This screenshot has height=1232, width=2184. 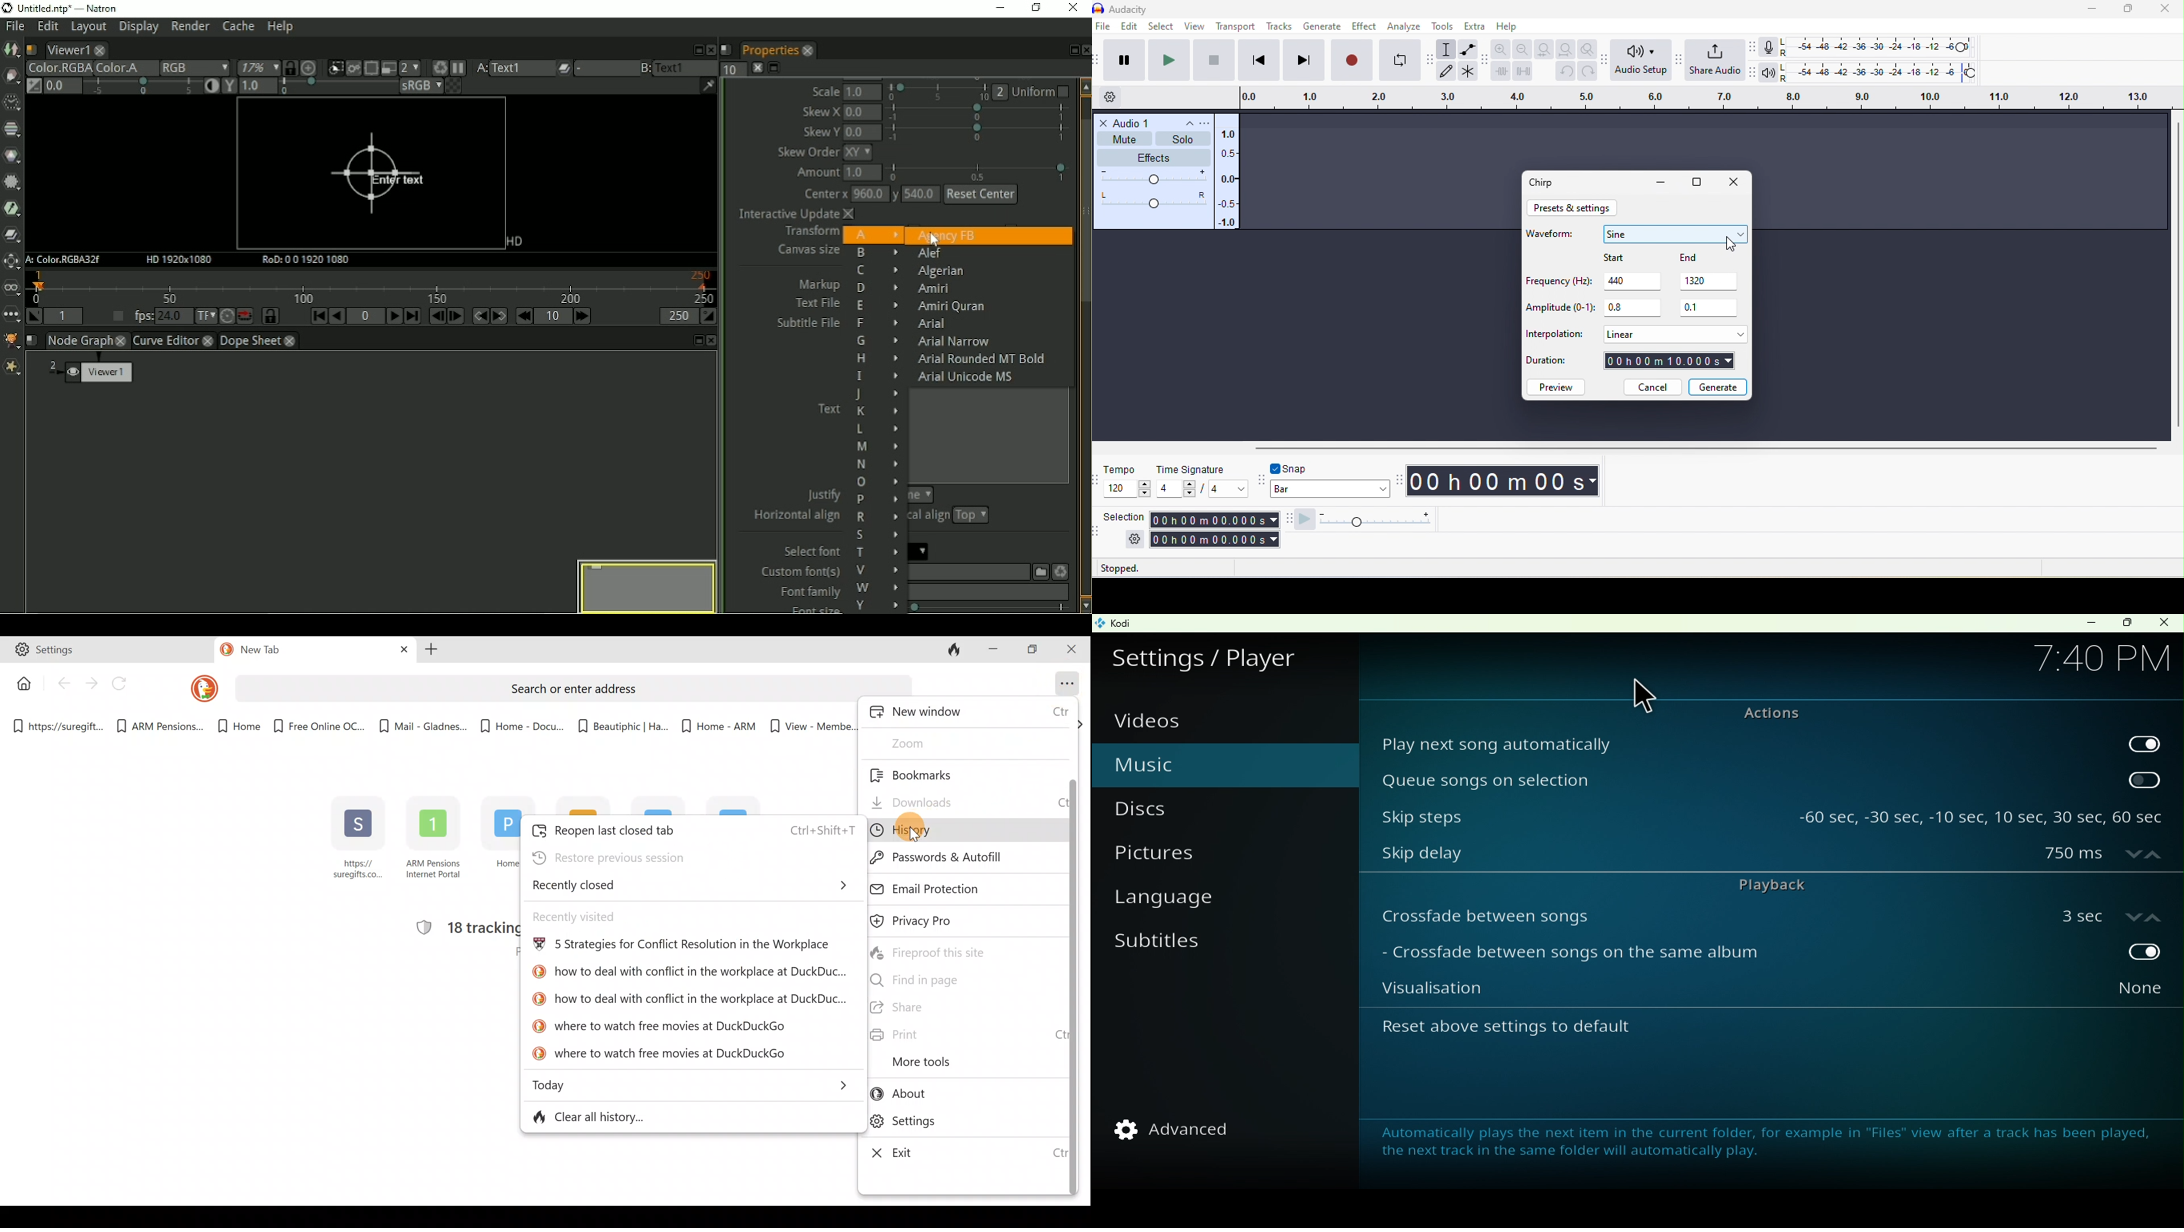 What do you see at coordinates (2087, 623) in the screenshot?
I see `Minimize` at bounding box center [2087, 623].